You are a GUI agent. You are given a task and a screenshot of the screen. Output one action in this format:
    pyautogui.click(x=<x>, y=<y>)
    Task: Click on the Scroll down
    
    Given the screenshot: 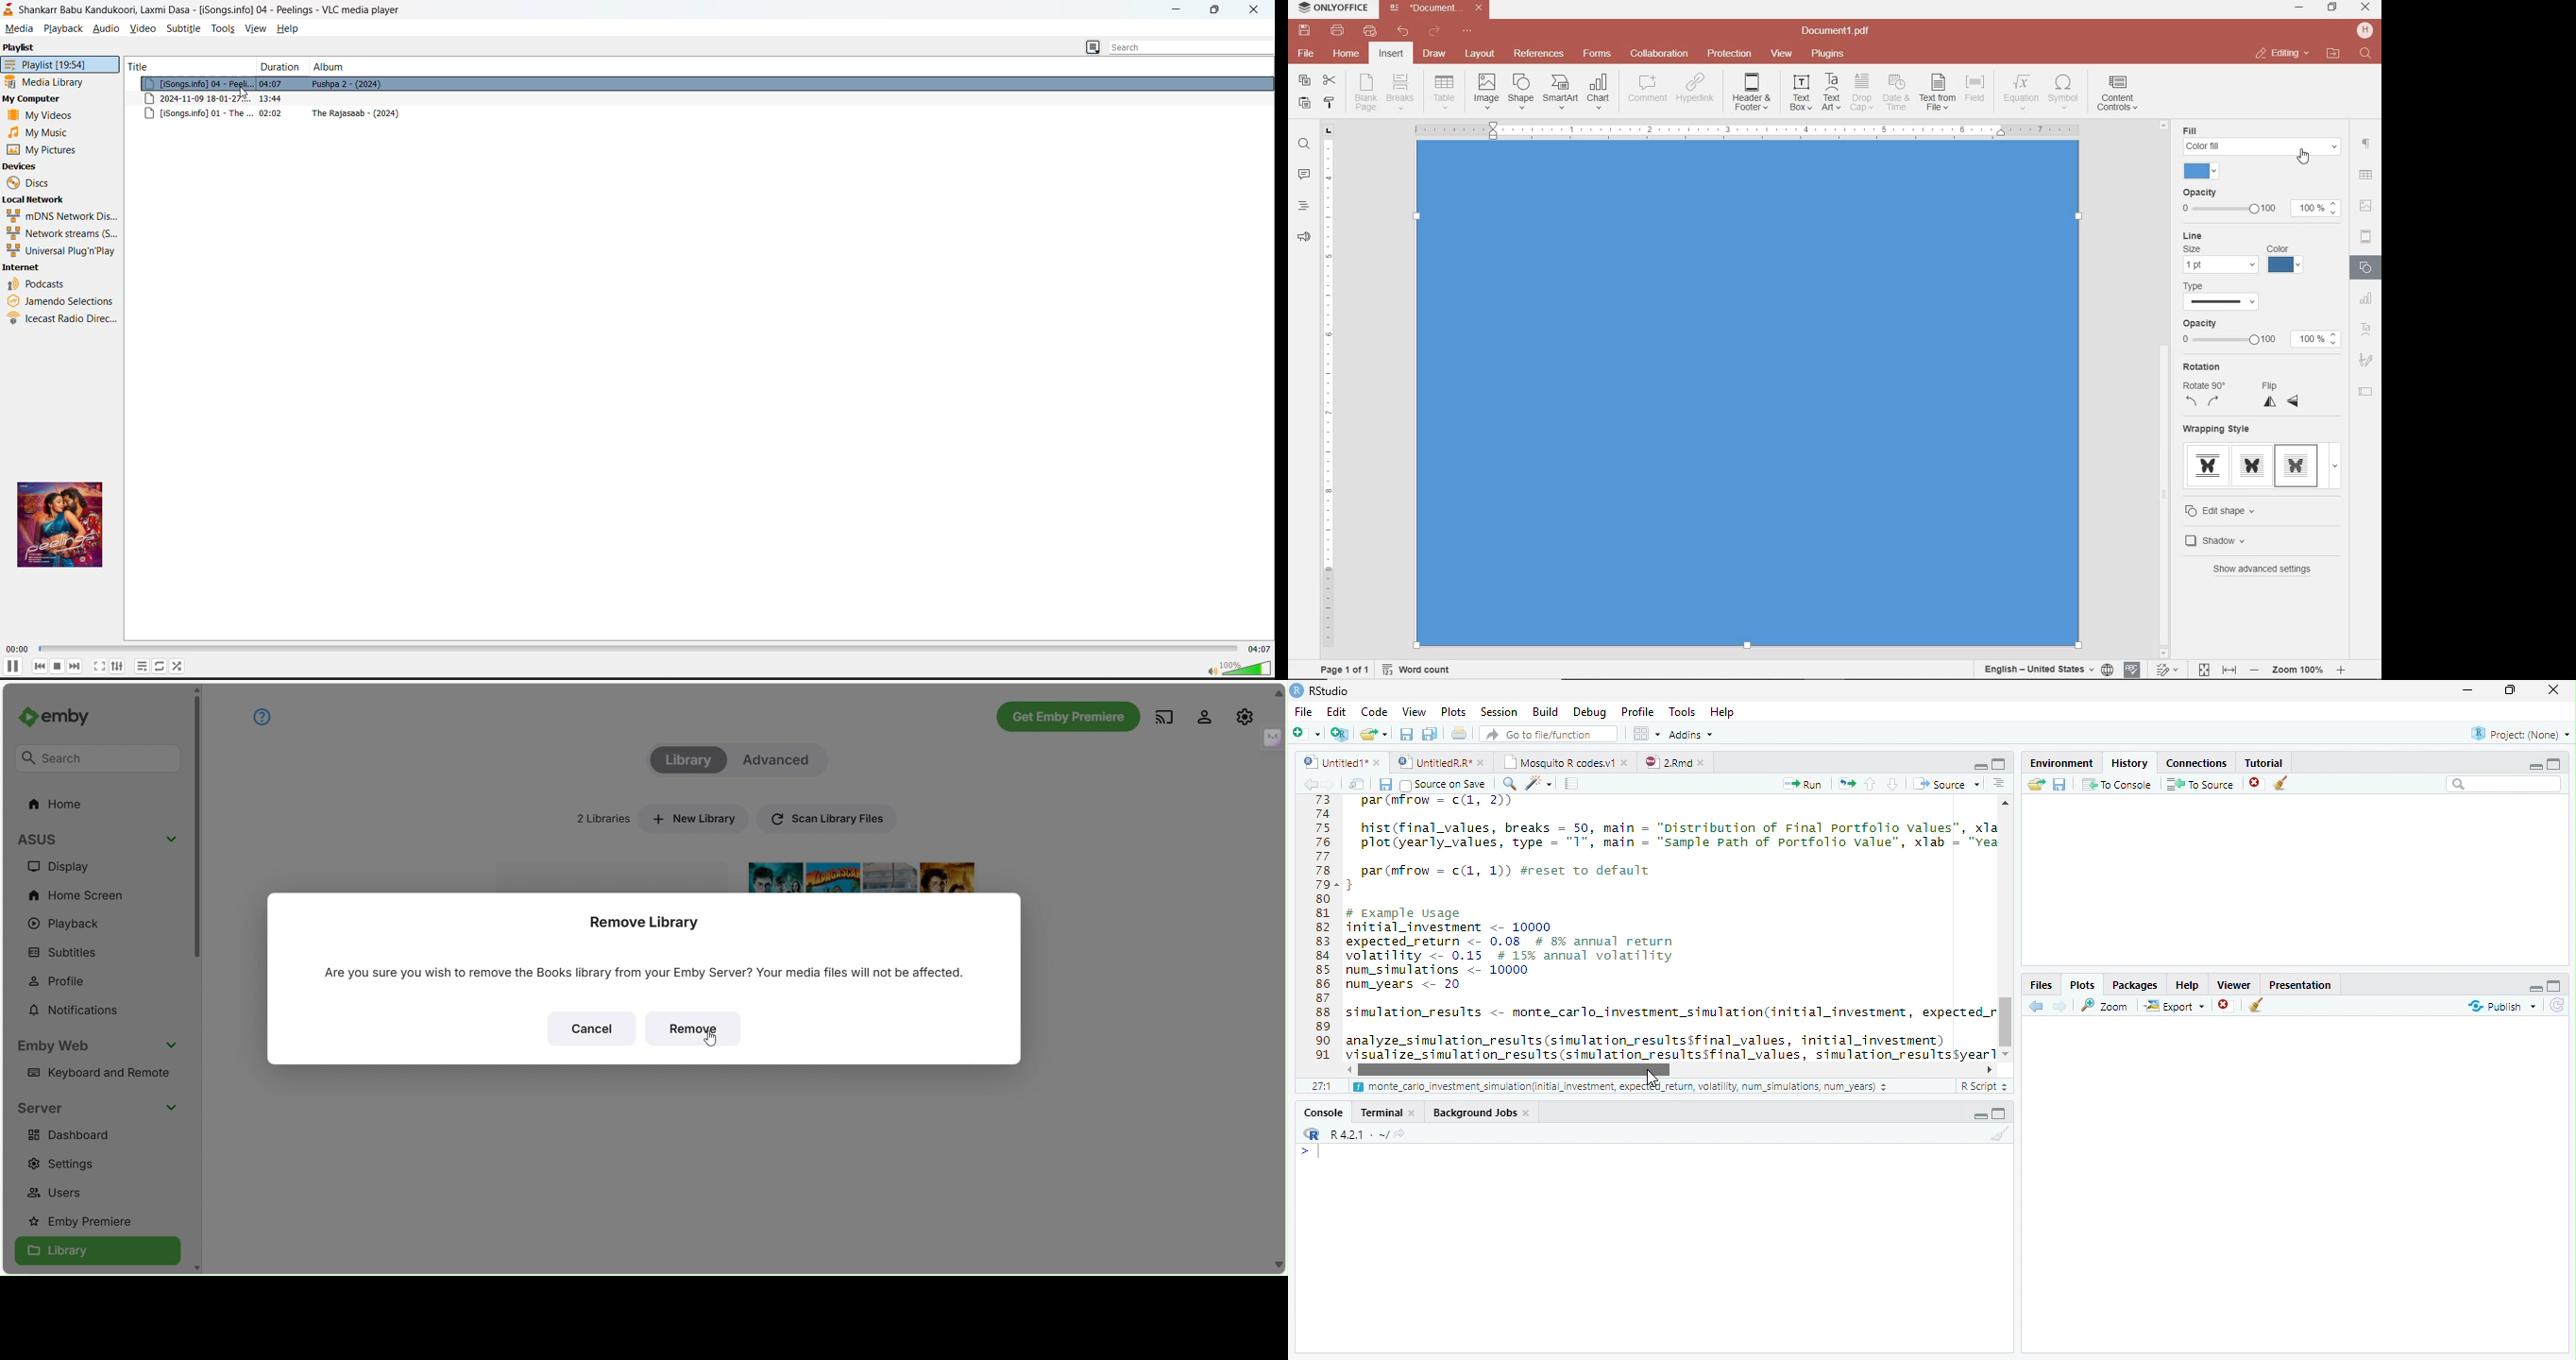 What is the action you would take?
    pyautogui.click(x=2007, y=1051)
    